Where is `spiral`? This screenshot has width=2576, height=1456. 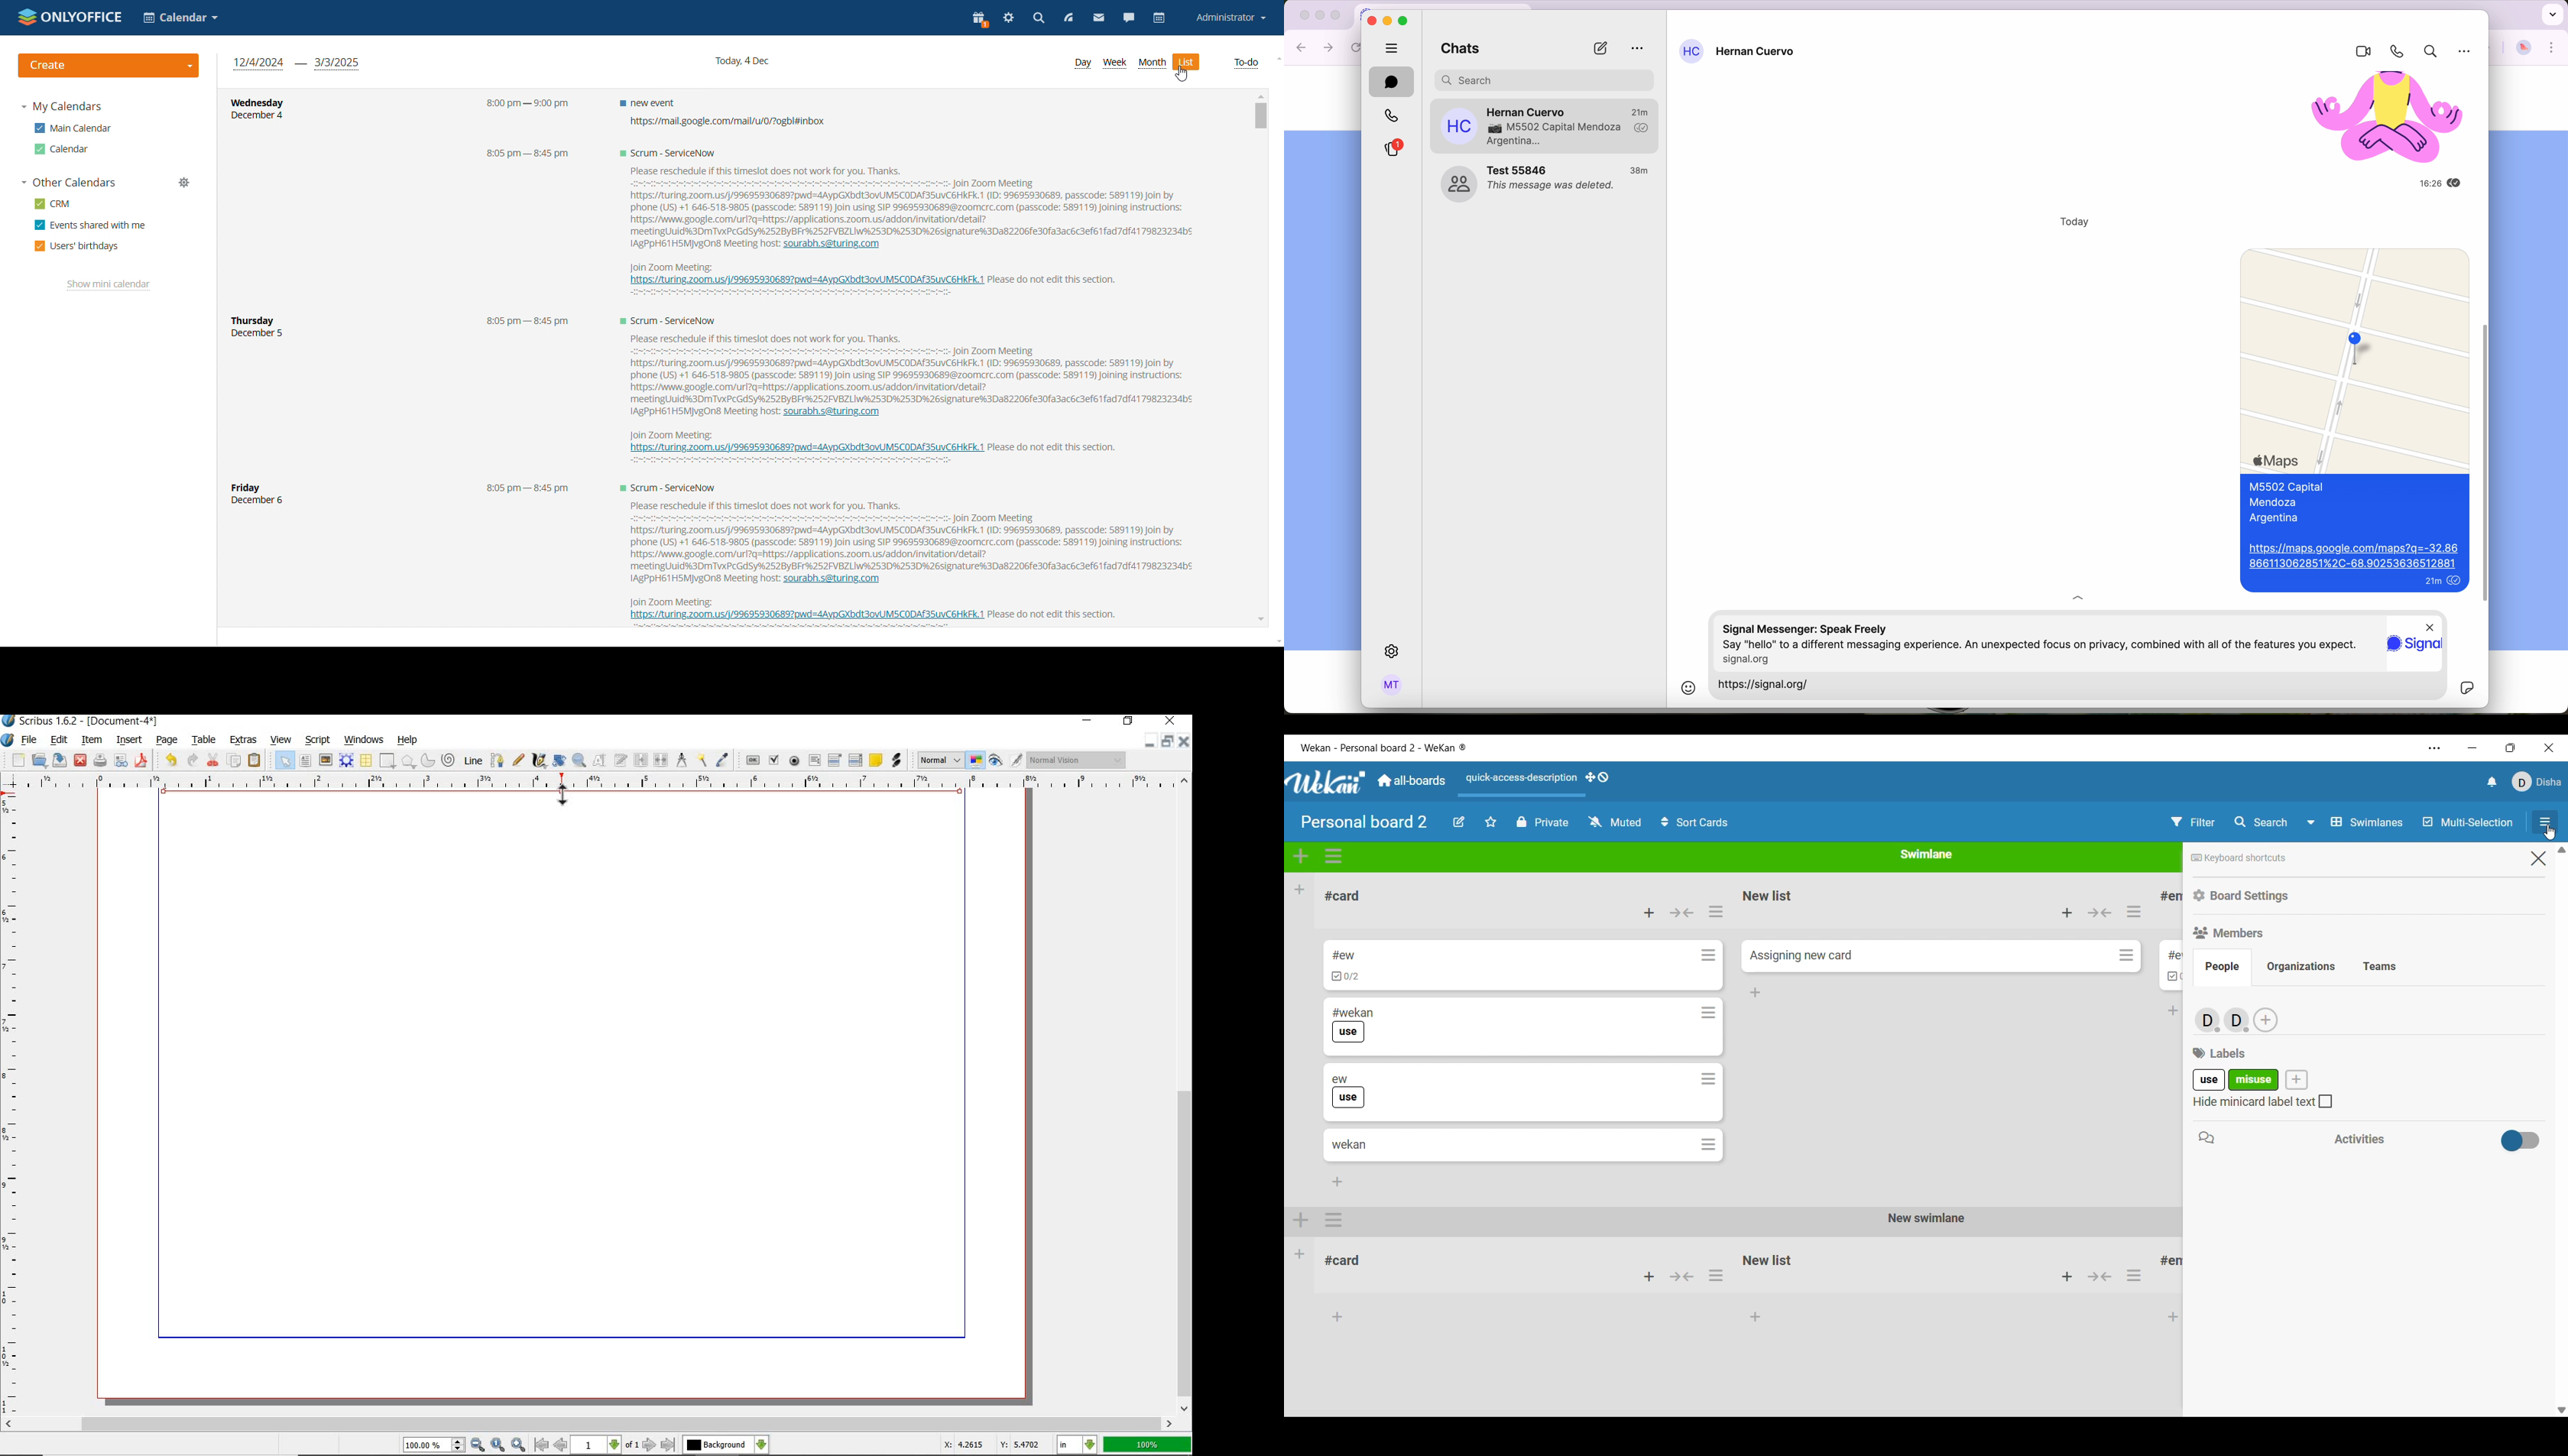
spiral is located at coordinates (450, 760).